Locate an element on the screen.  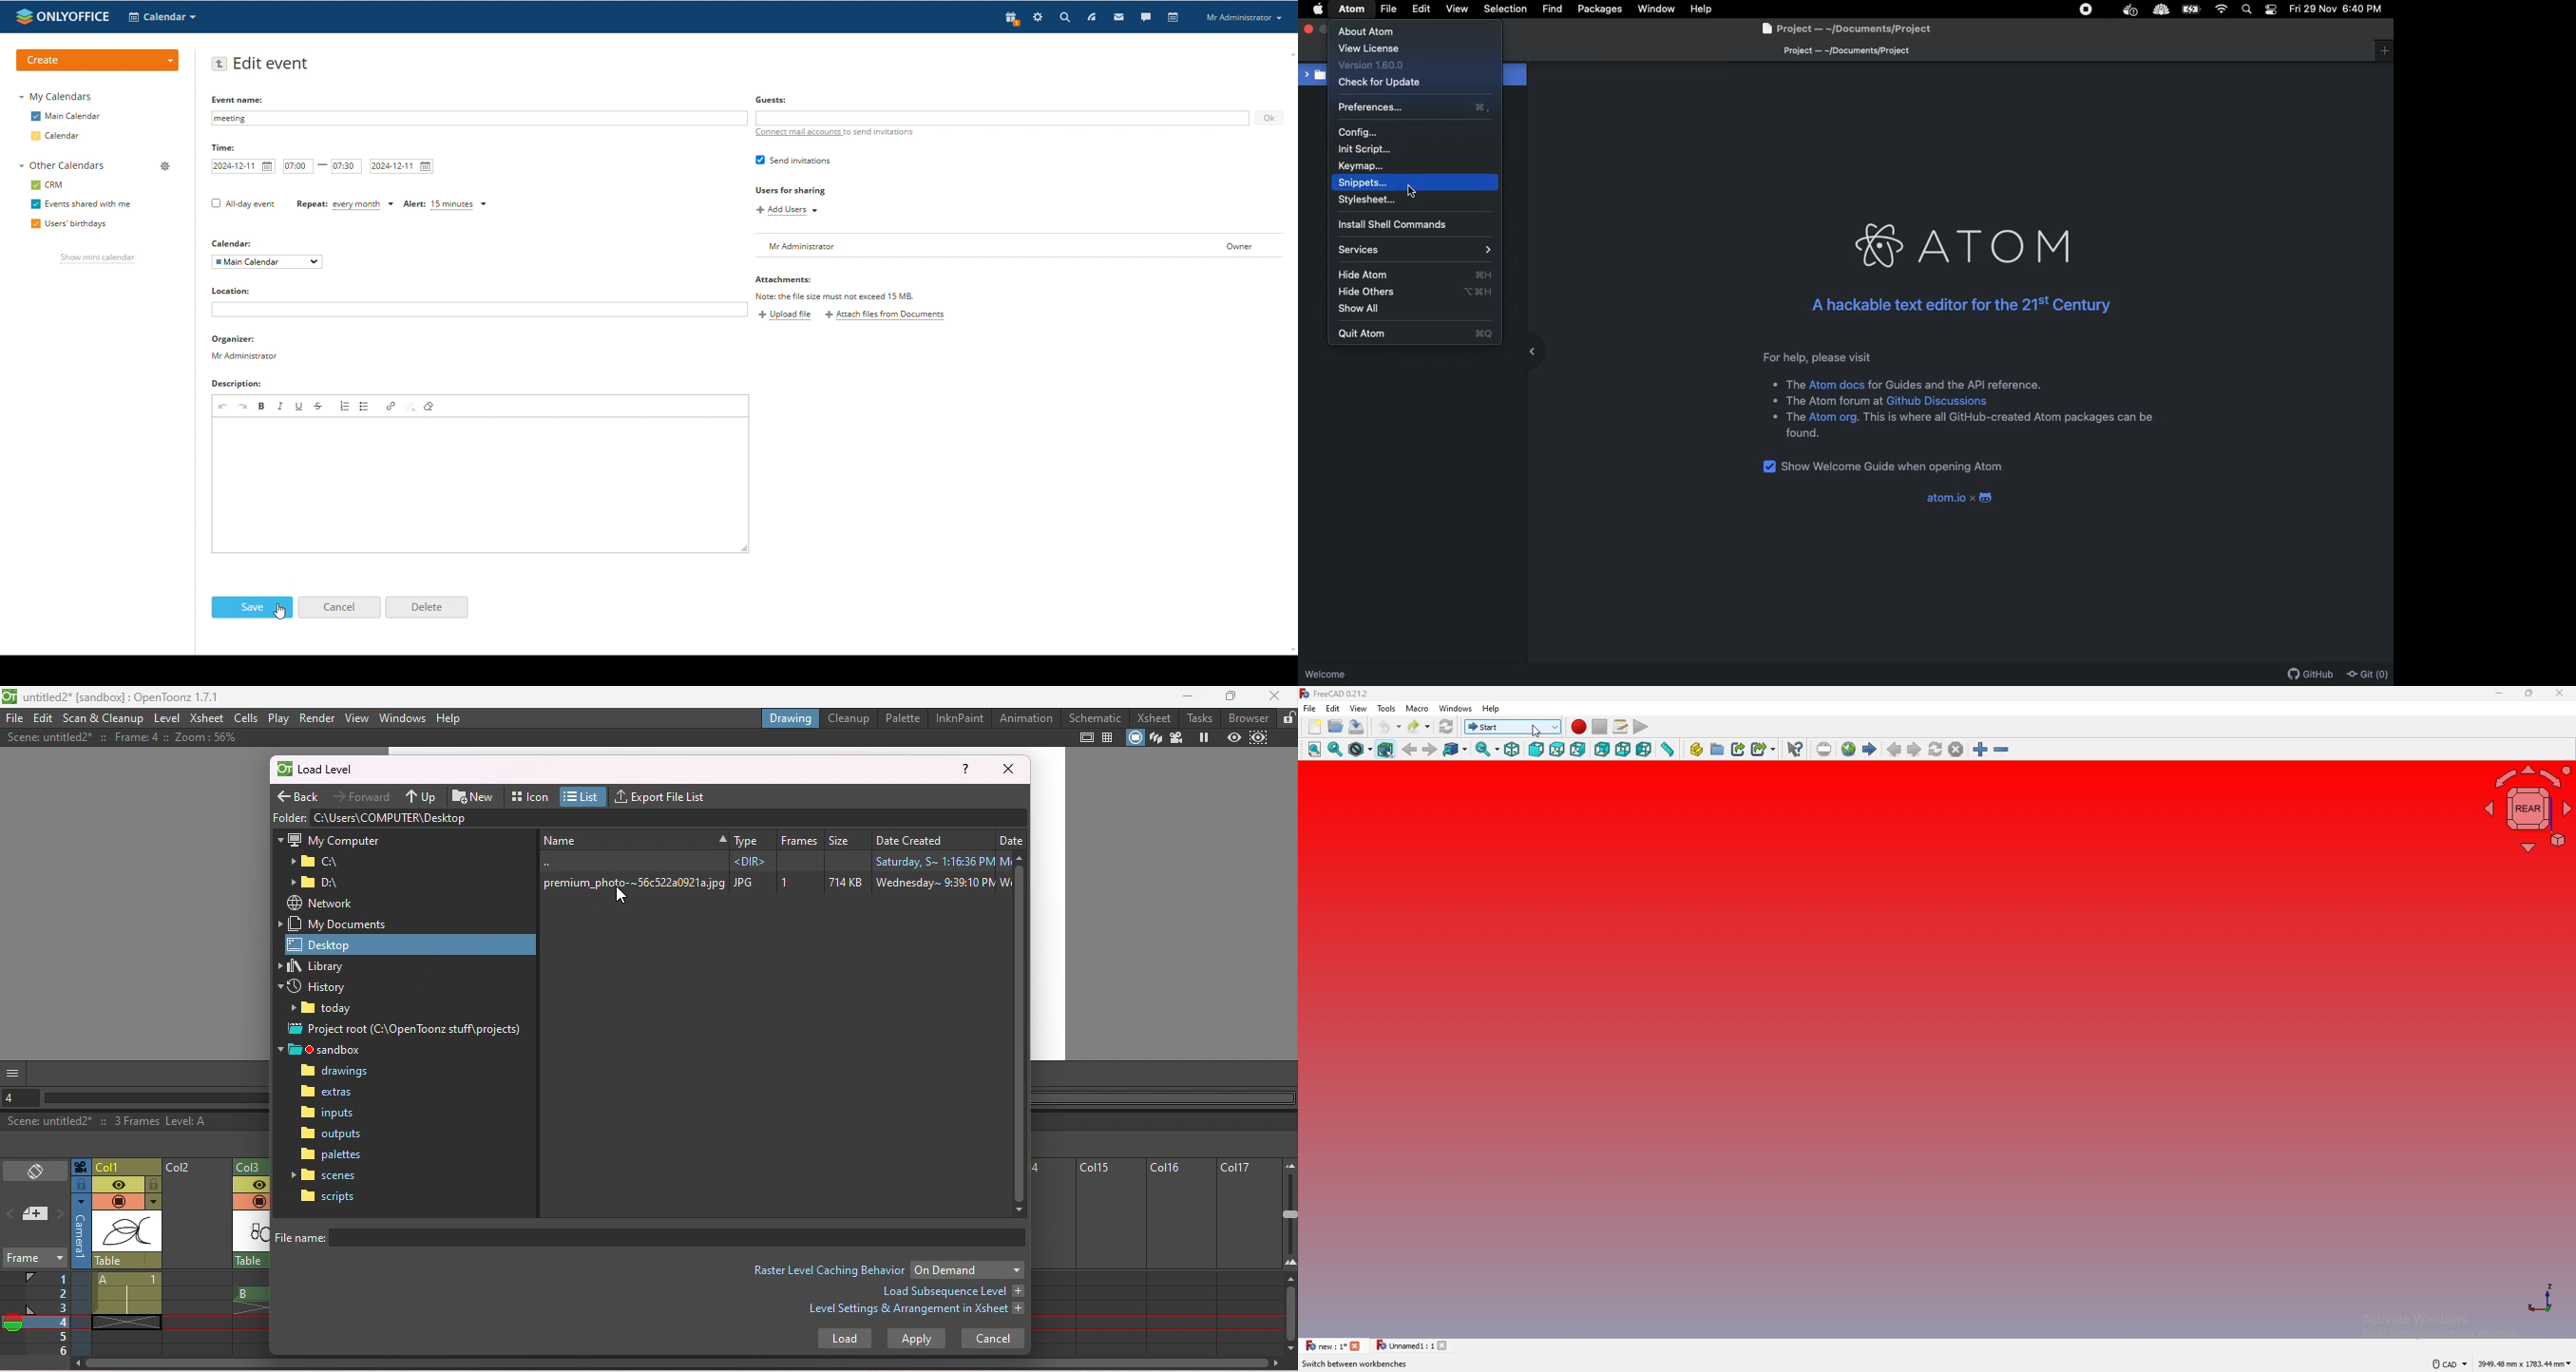
forward is located at coordinates (1431, 749).